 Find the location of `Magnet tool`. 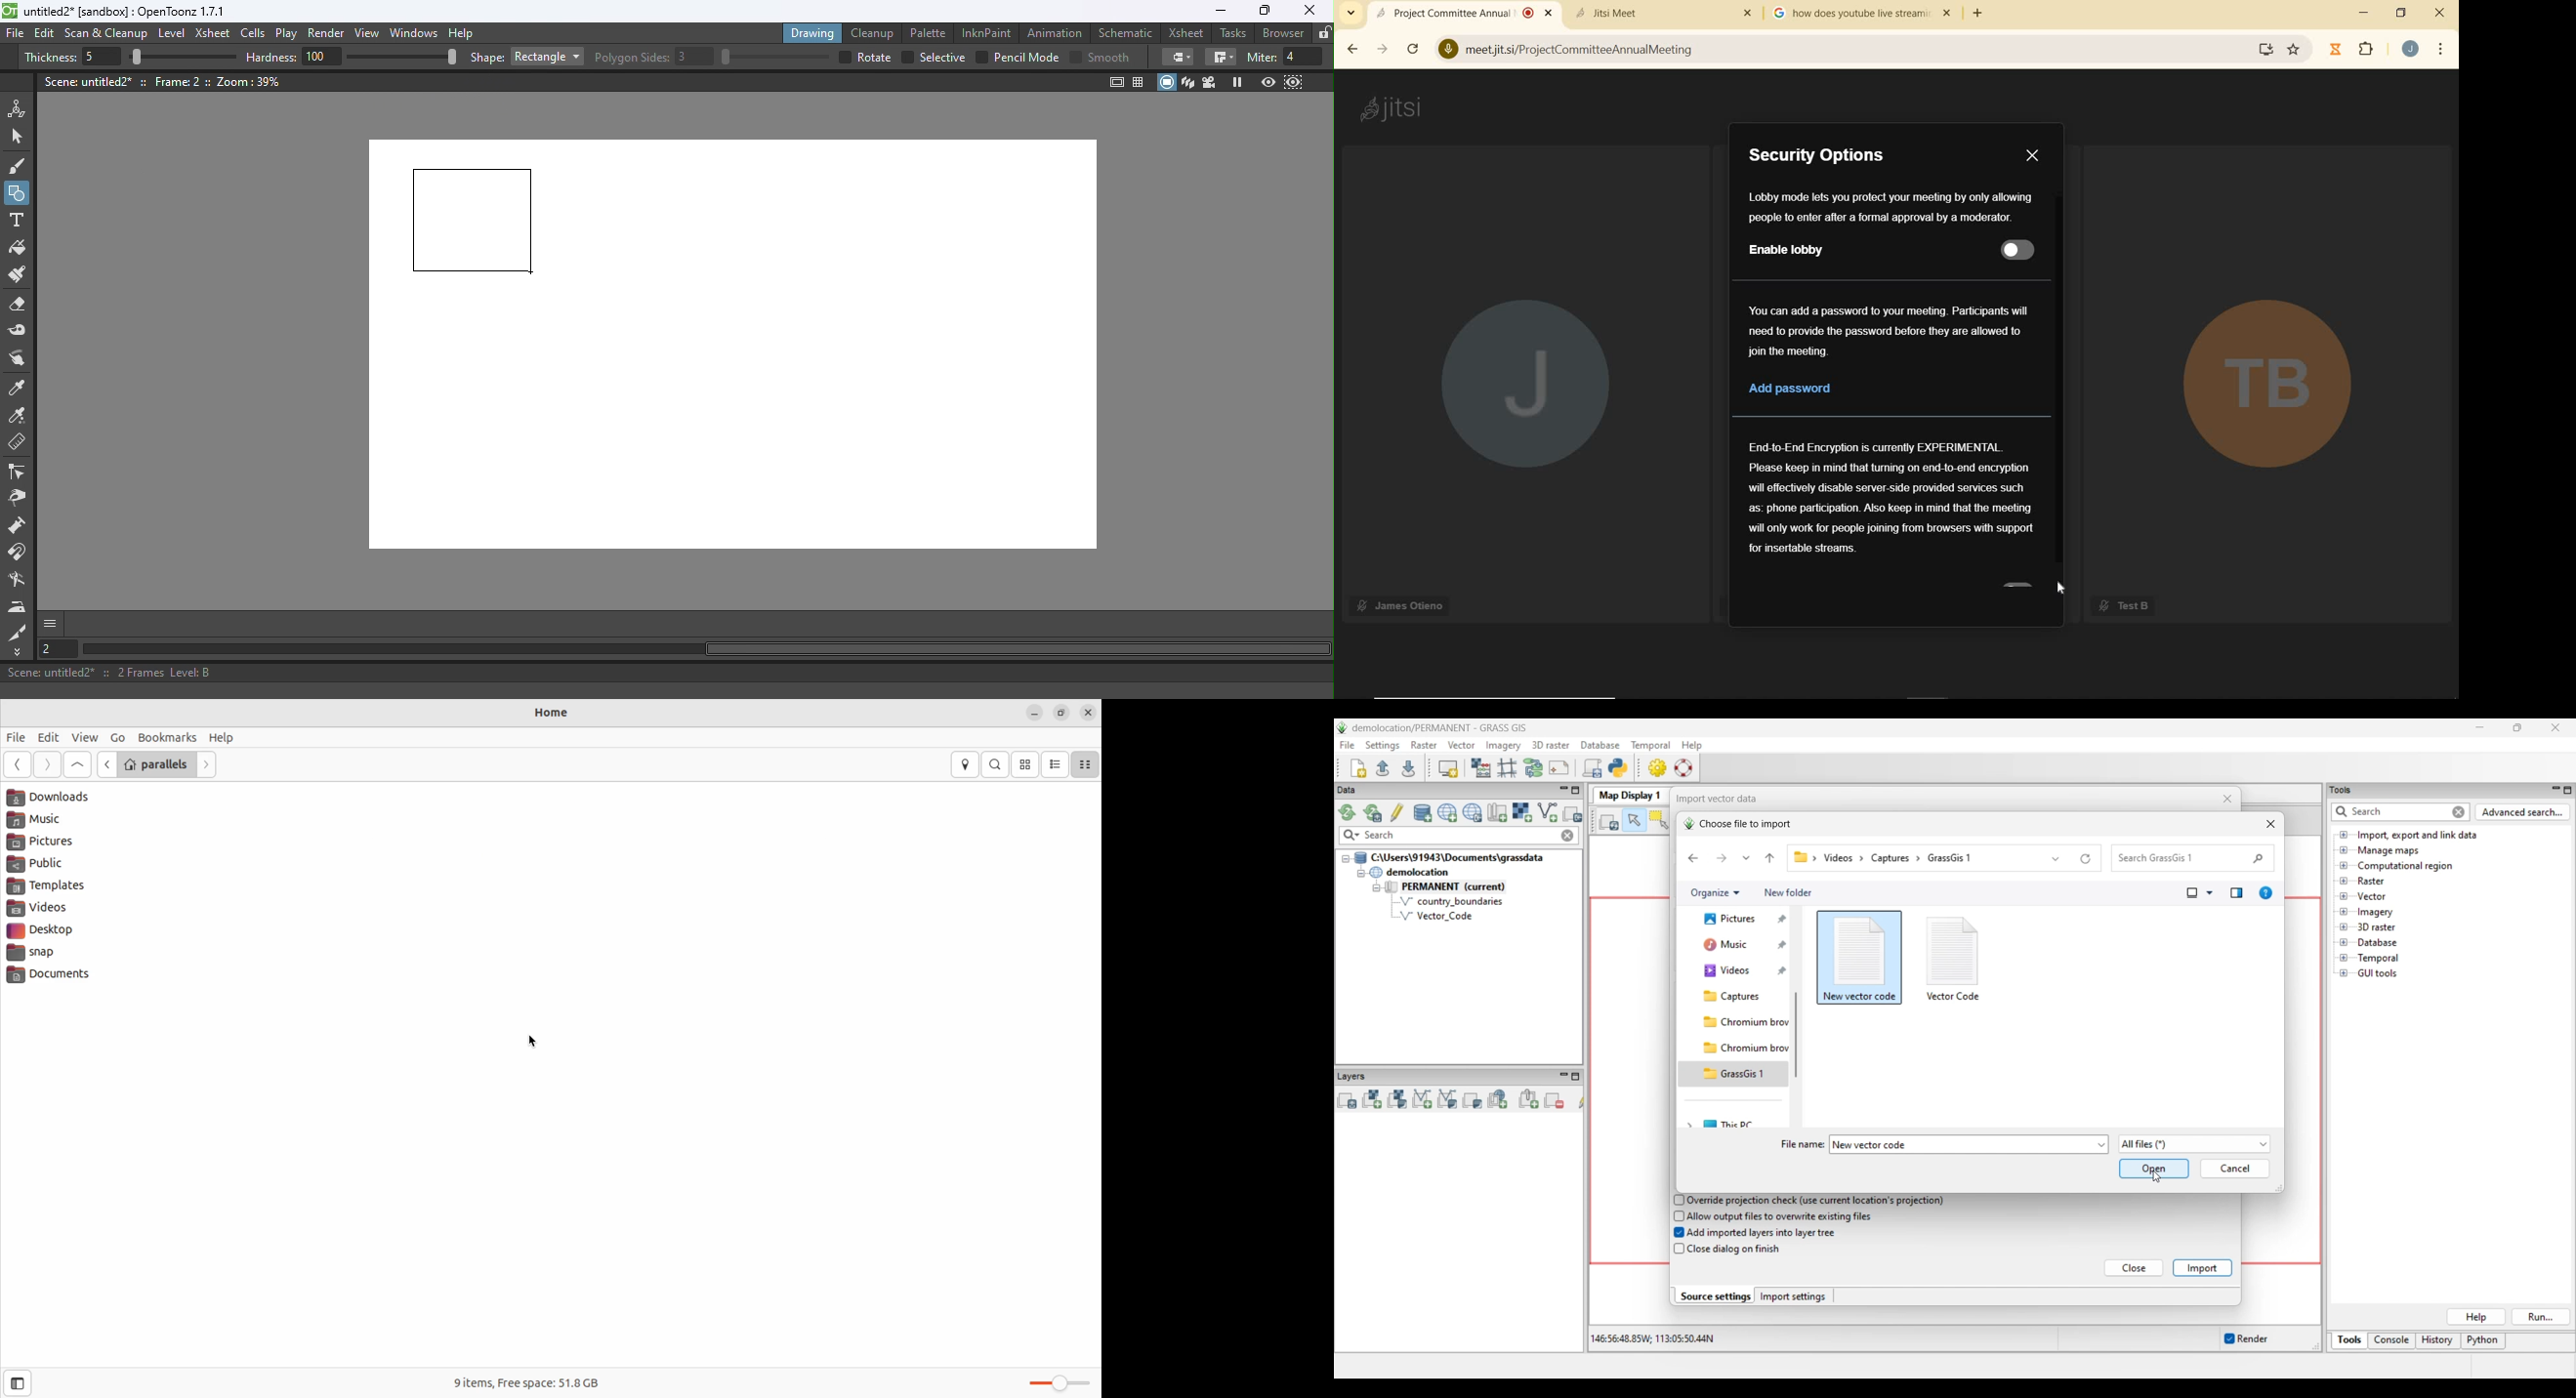

Magnet tool is located at coordinates (19, 553).